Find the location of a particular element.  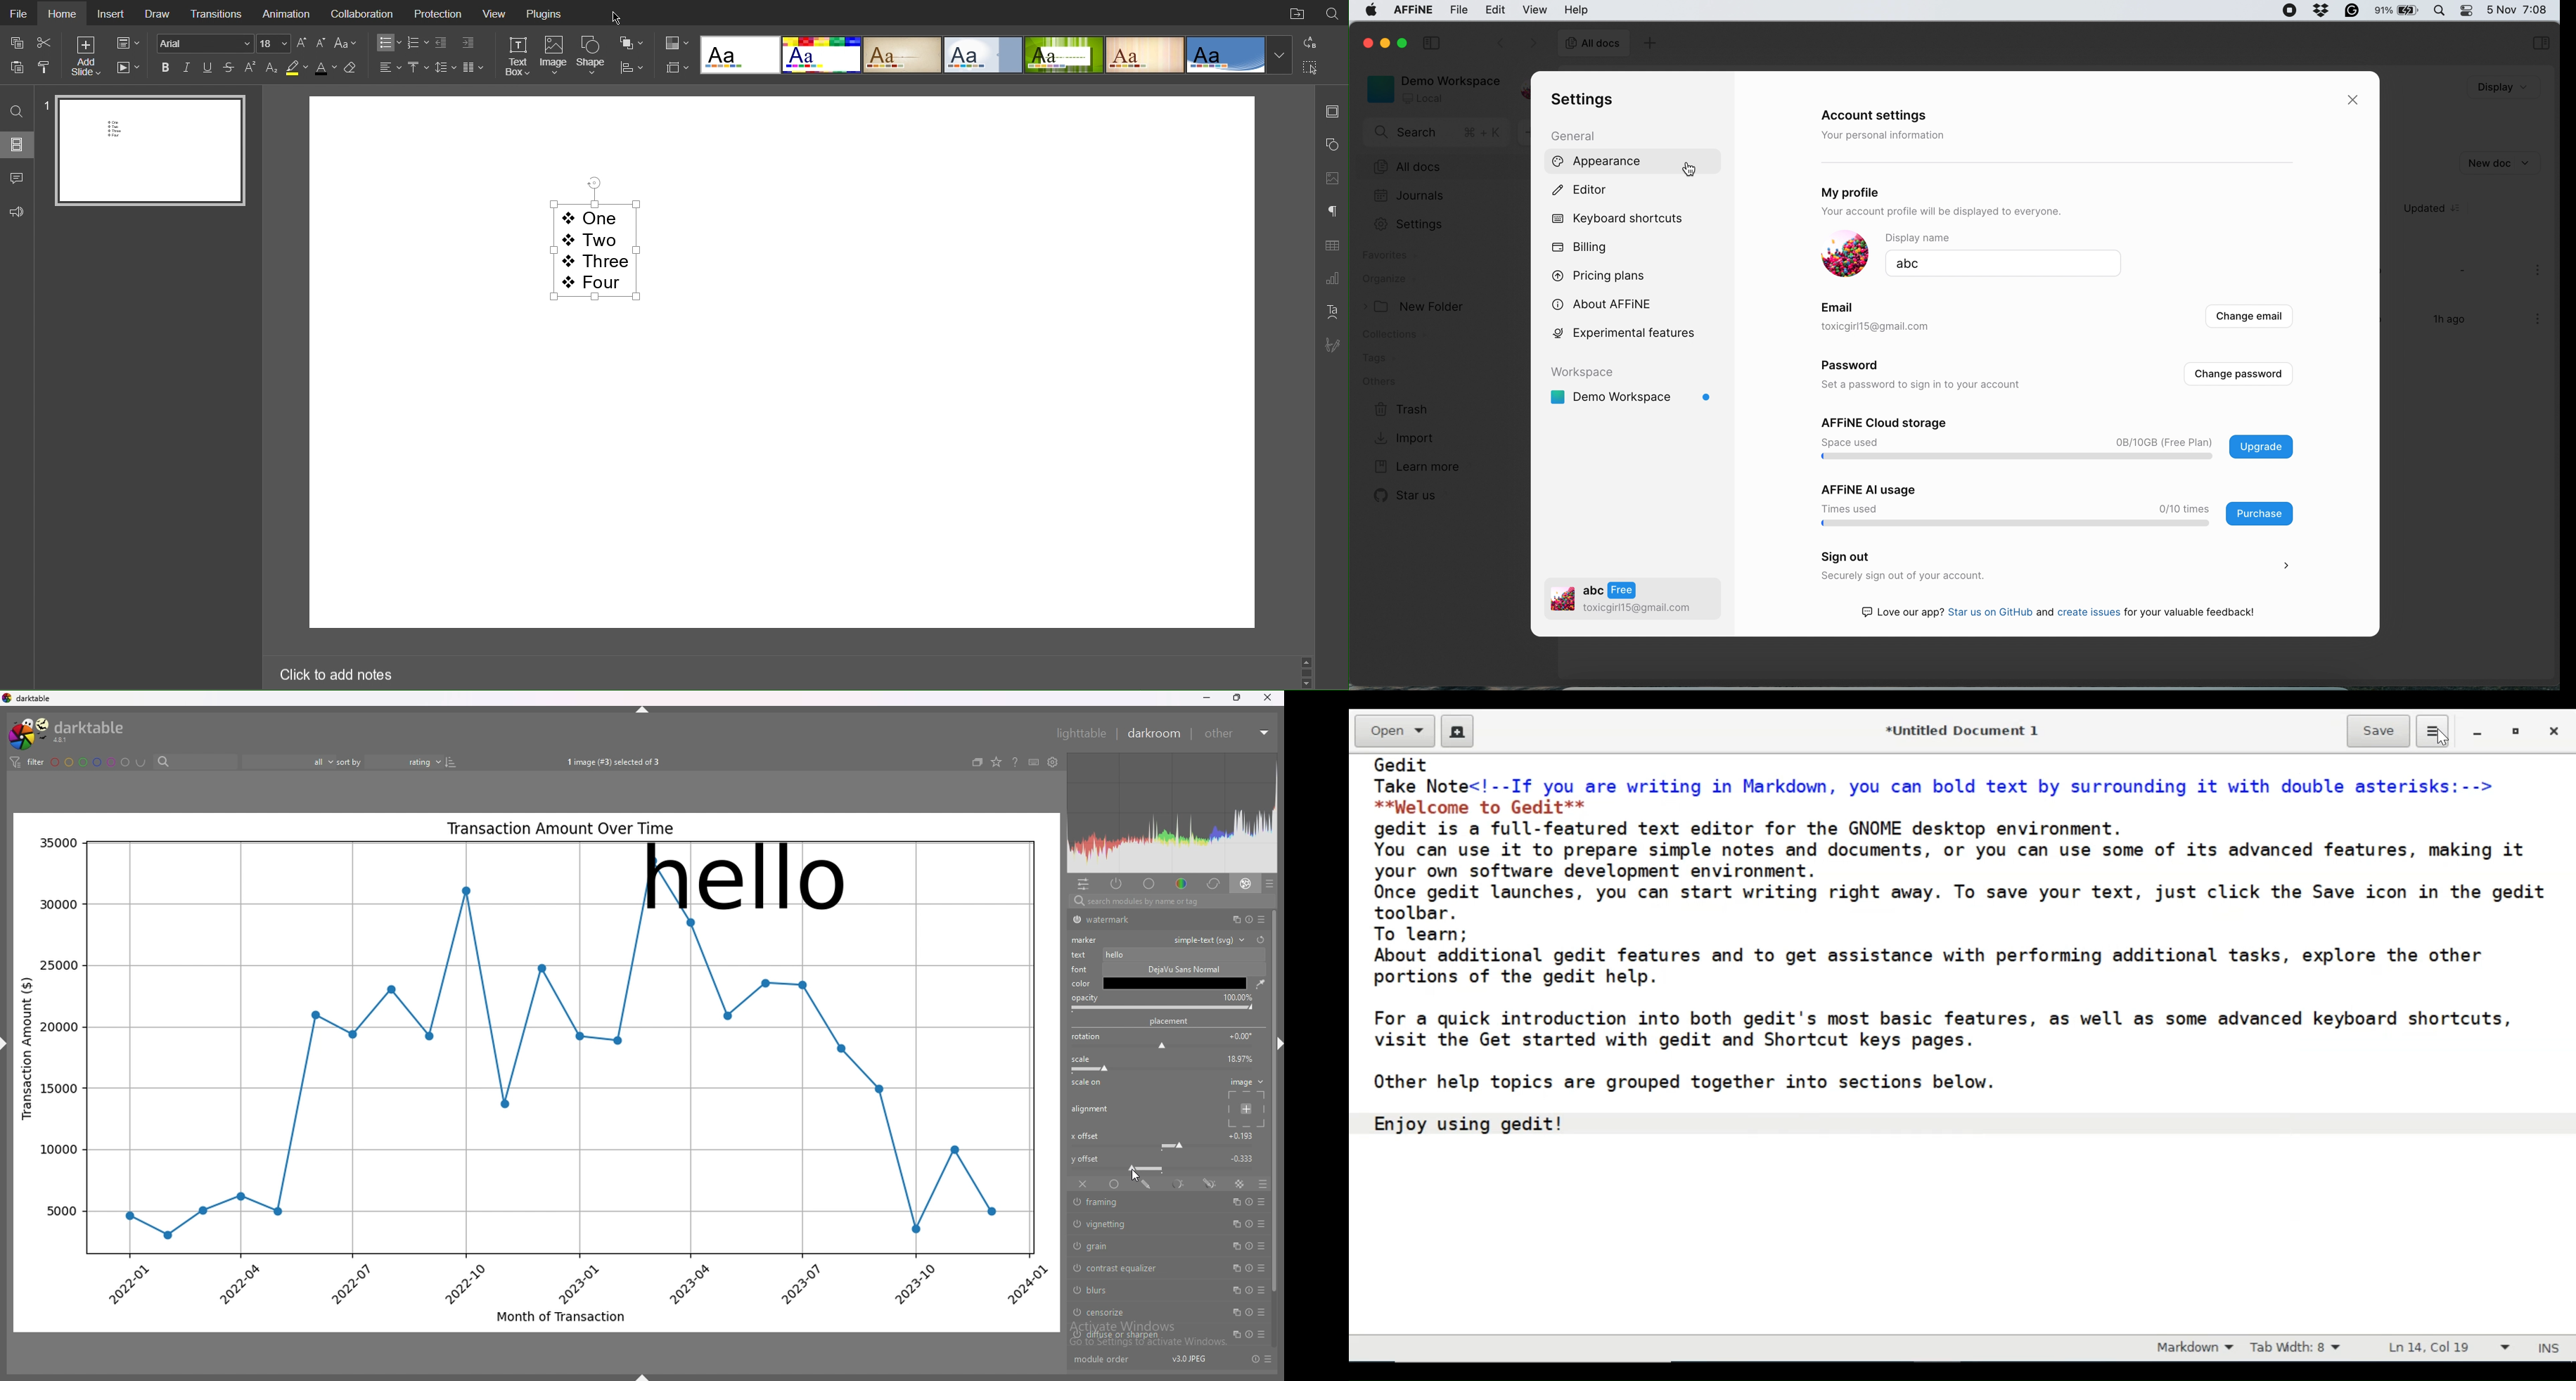

workspace is located at coordinates (1432, 89).